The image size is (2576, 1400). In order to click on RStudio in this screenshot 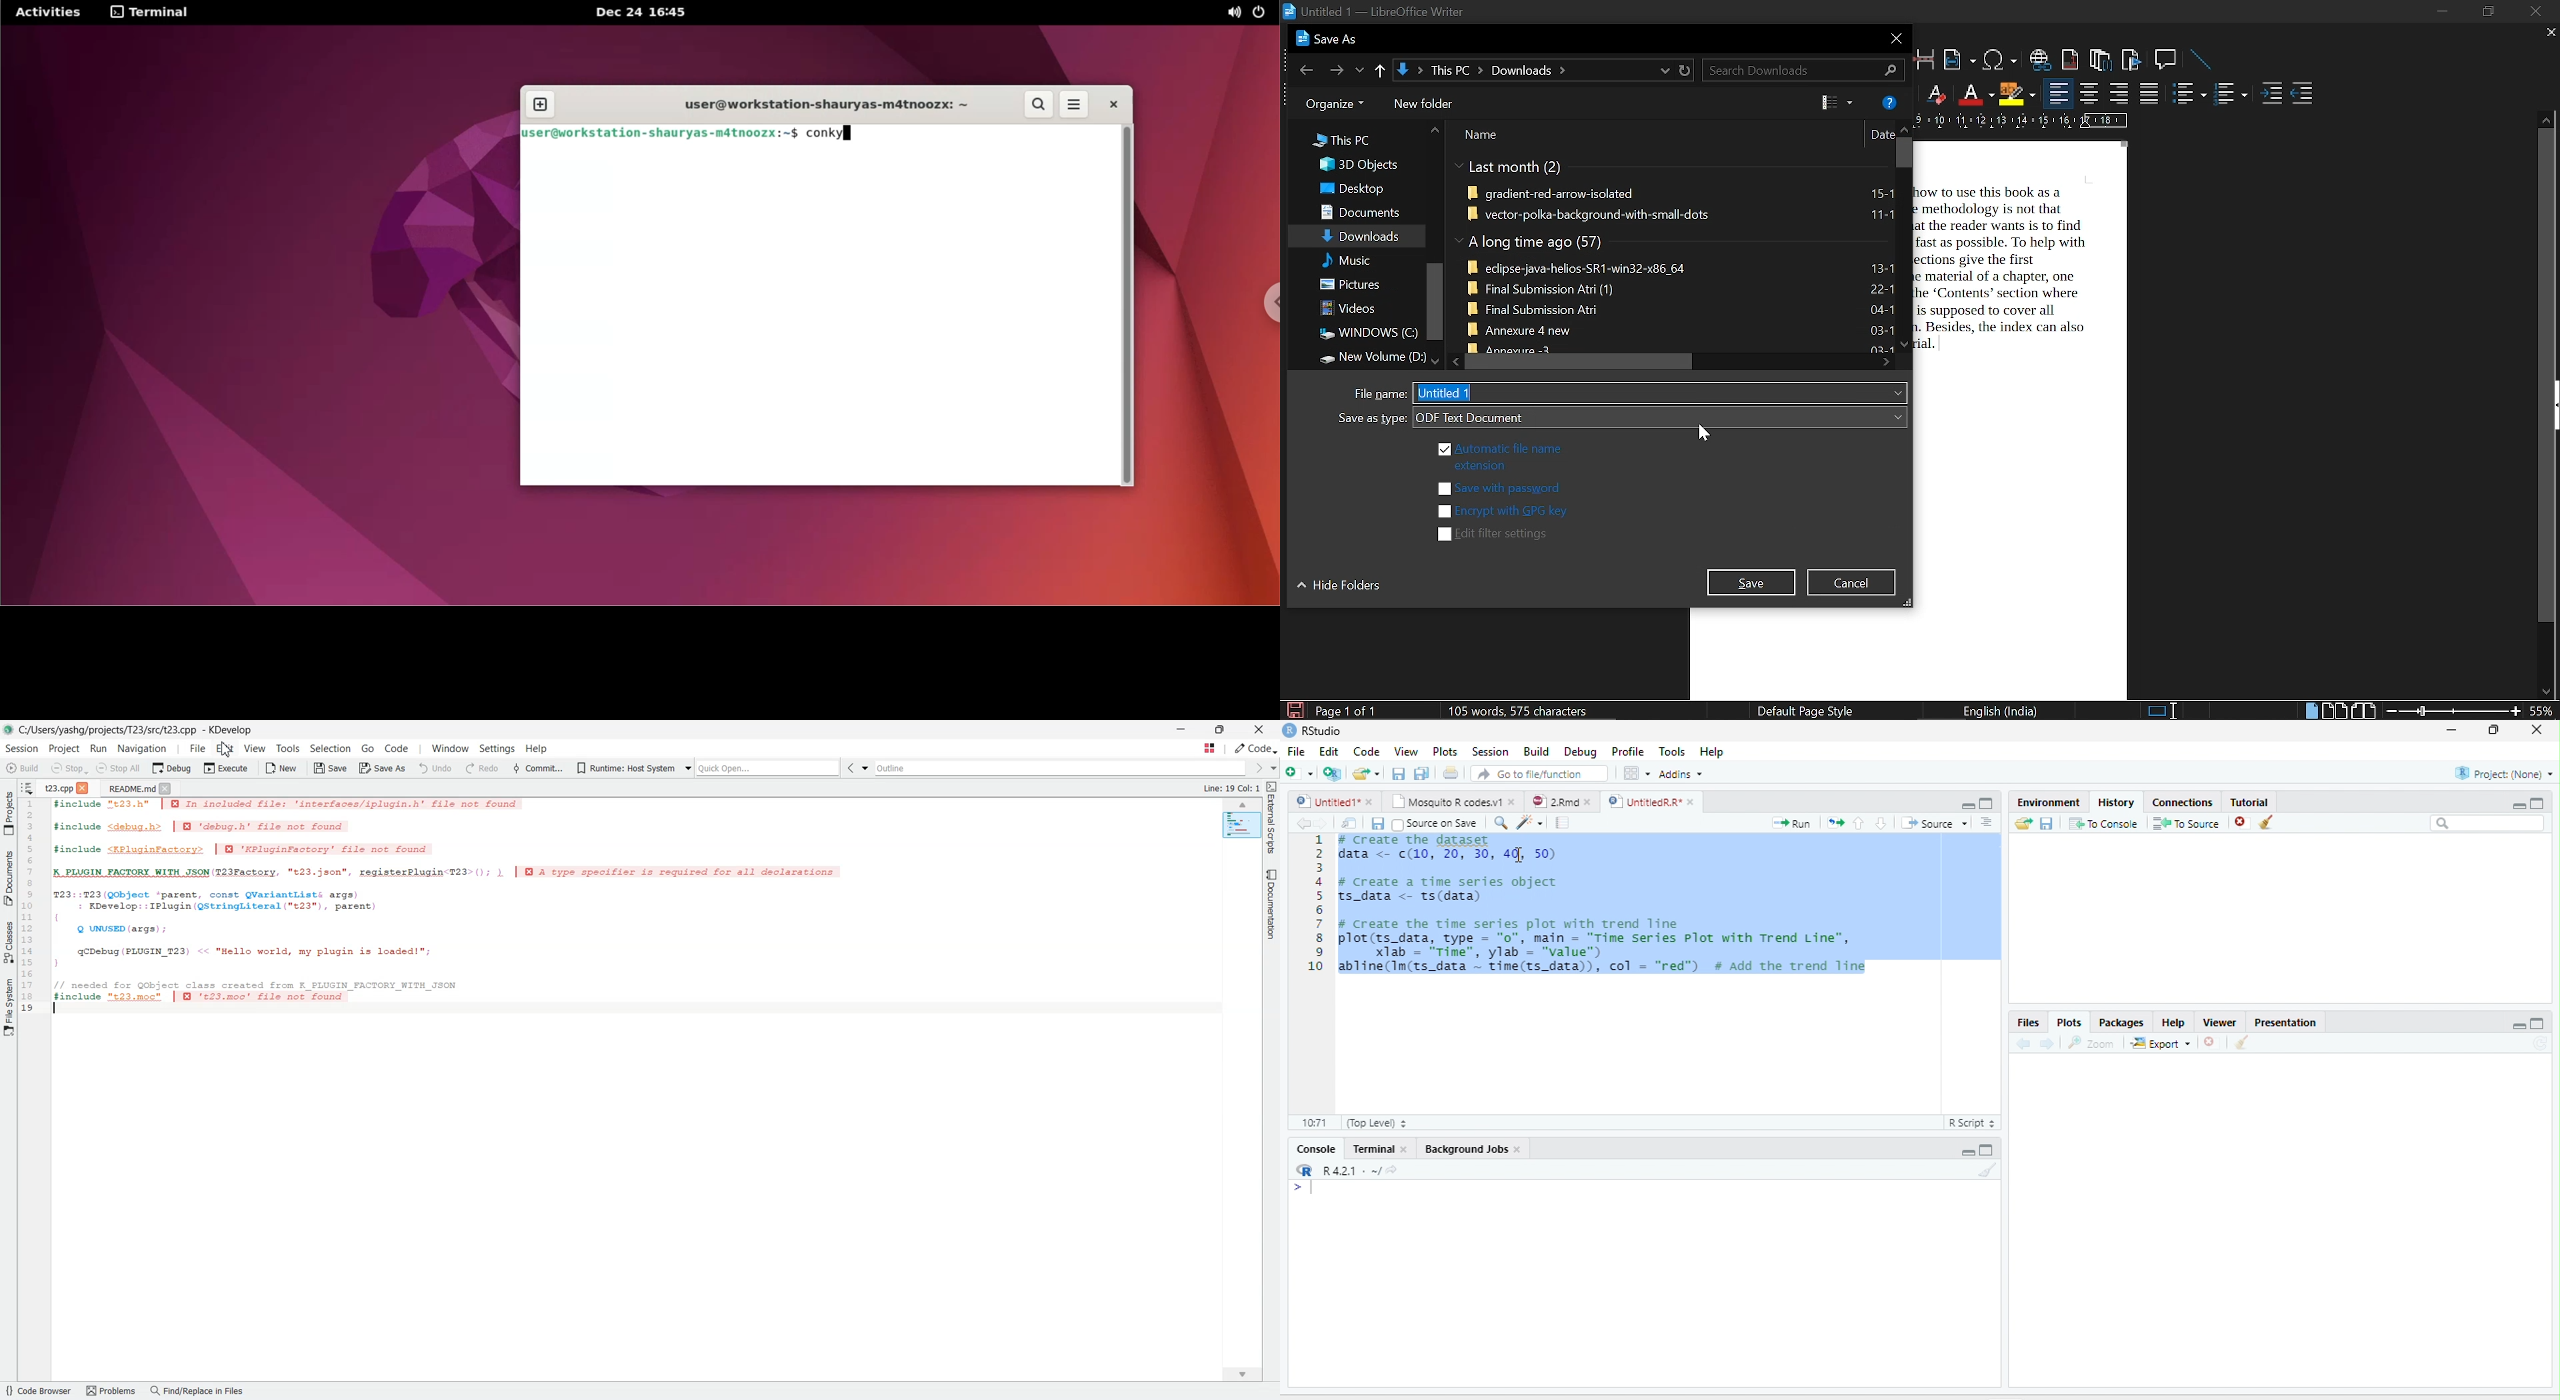, I will do `click(1312, 729)`.